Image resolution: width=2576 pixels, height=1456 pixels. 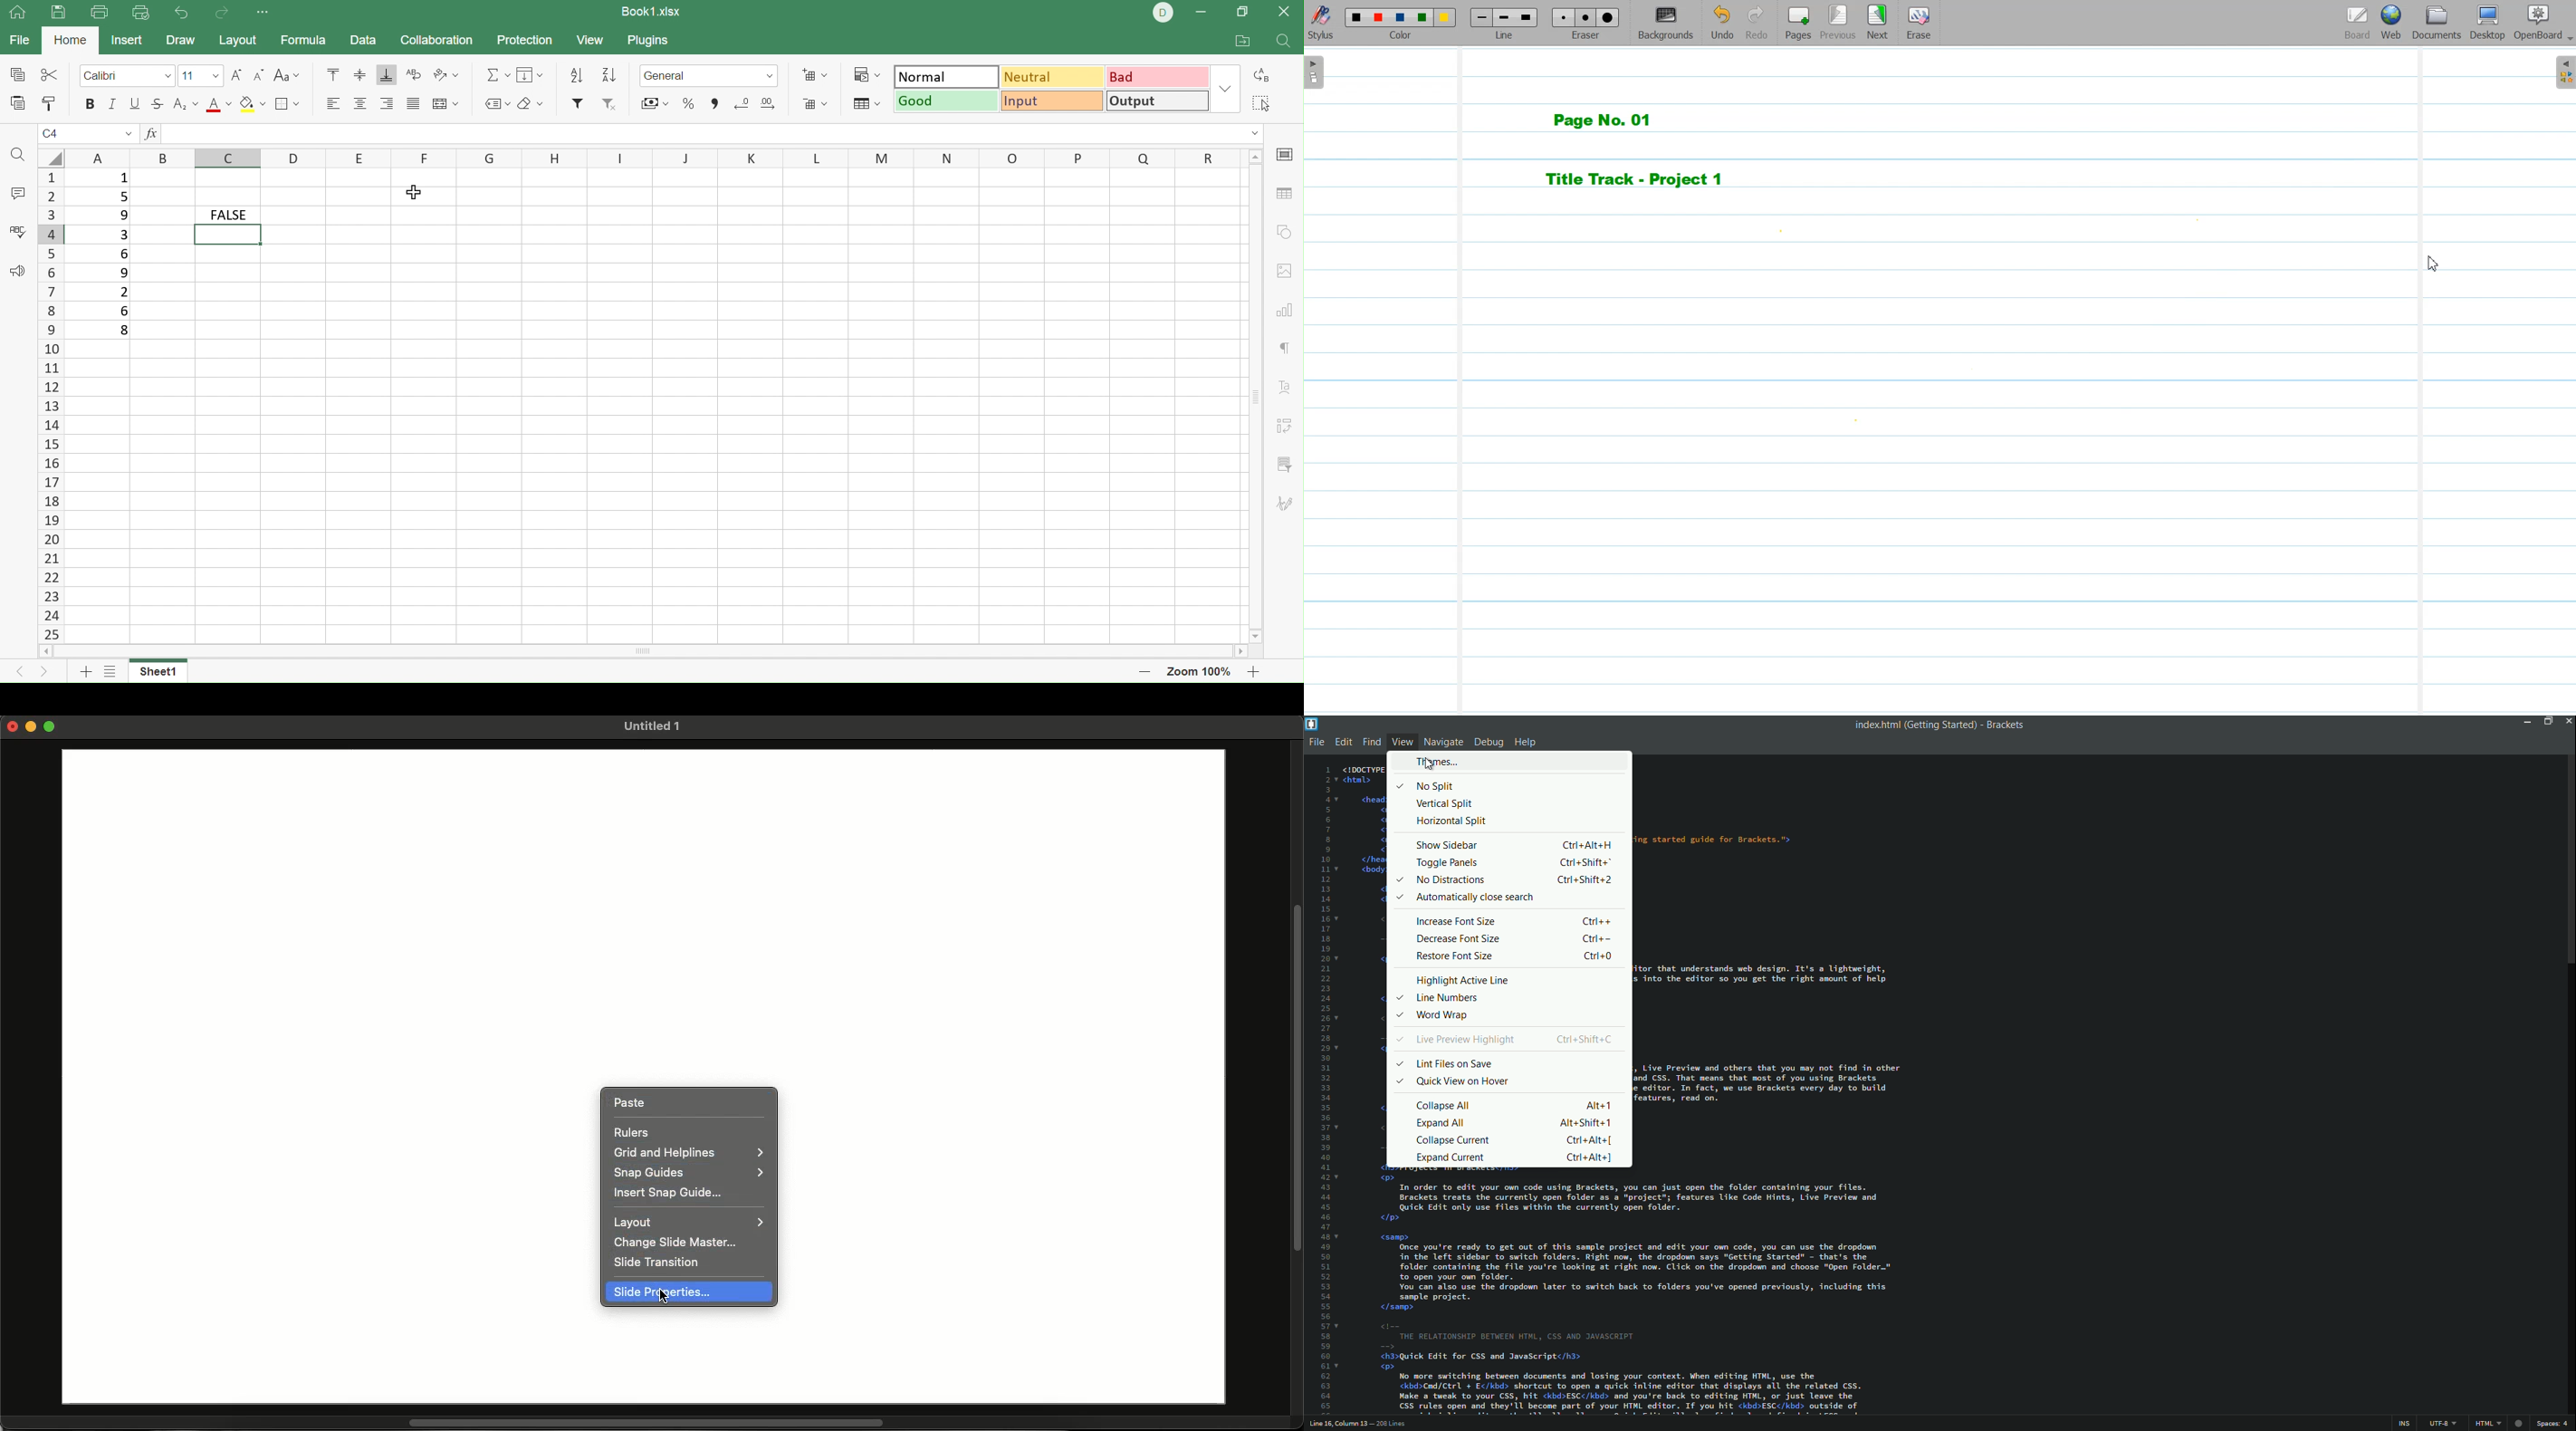 What do you see at coordinates (1265, 74) in the screenshot?
I see `Replace` at bounding box center [1265, 74].